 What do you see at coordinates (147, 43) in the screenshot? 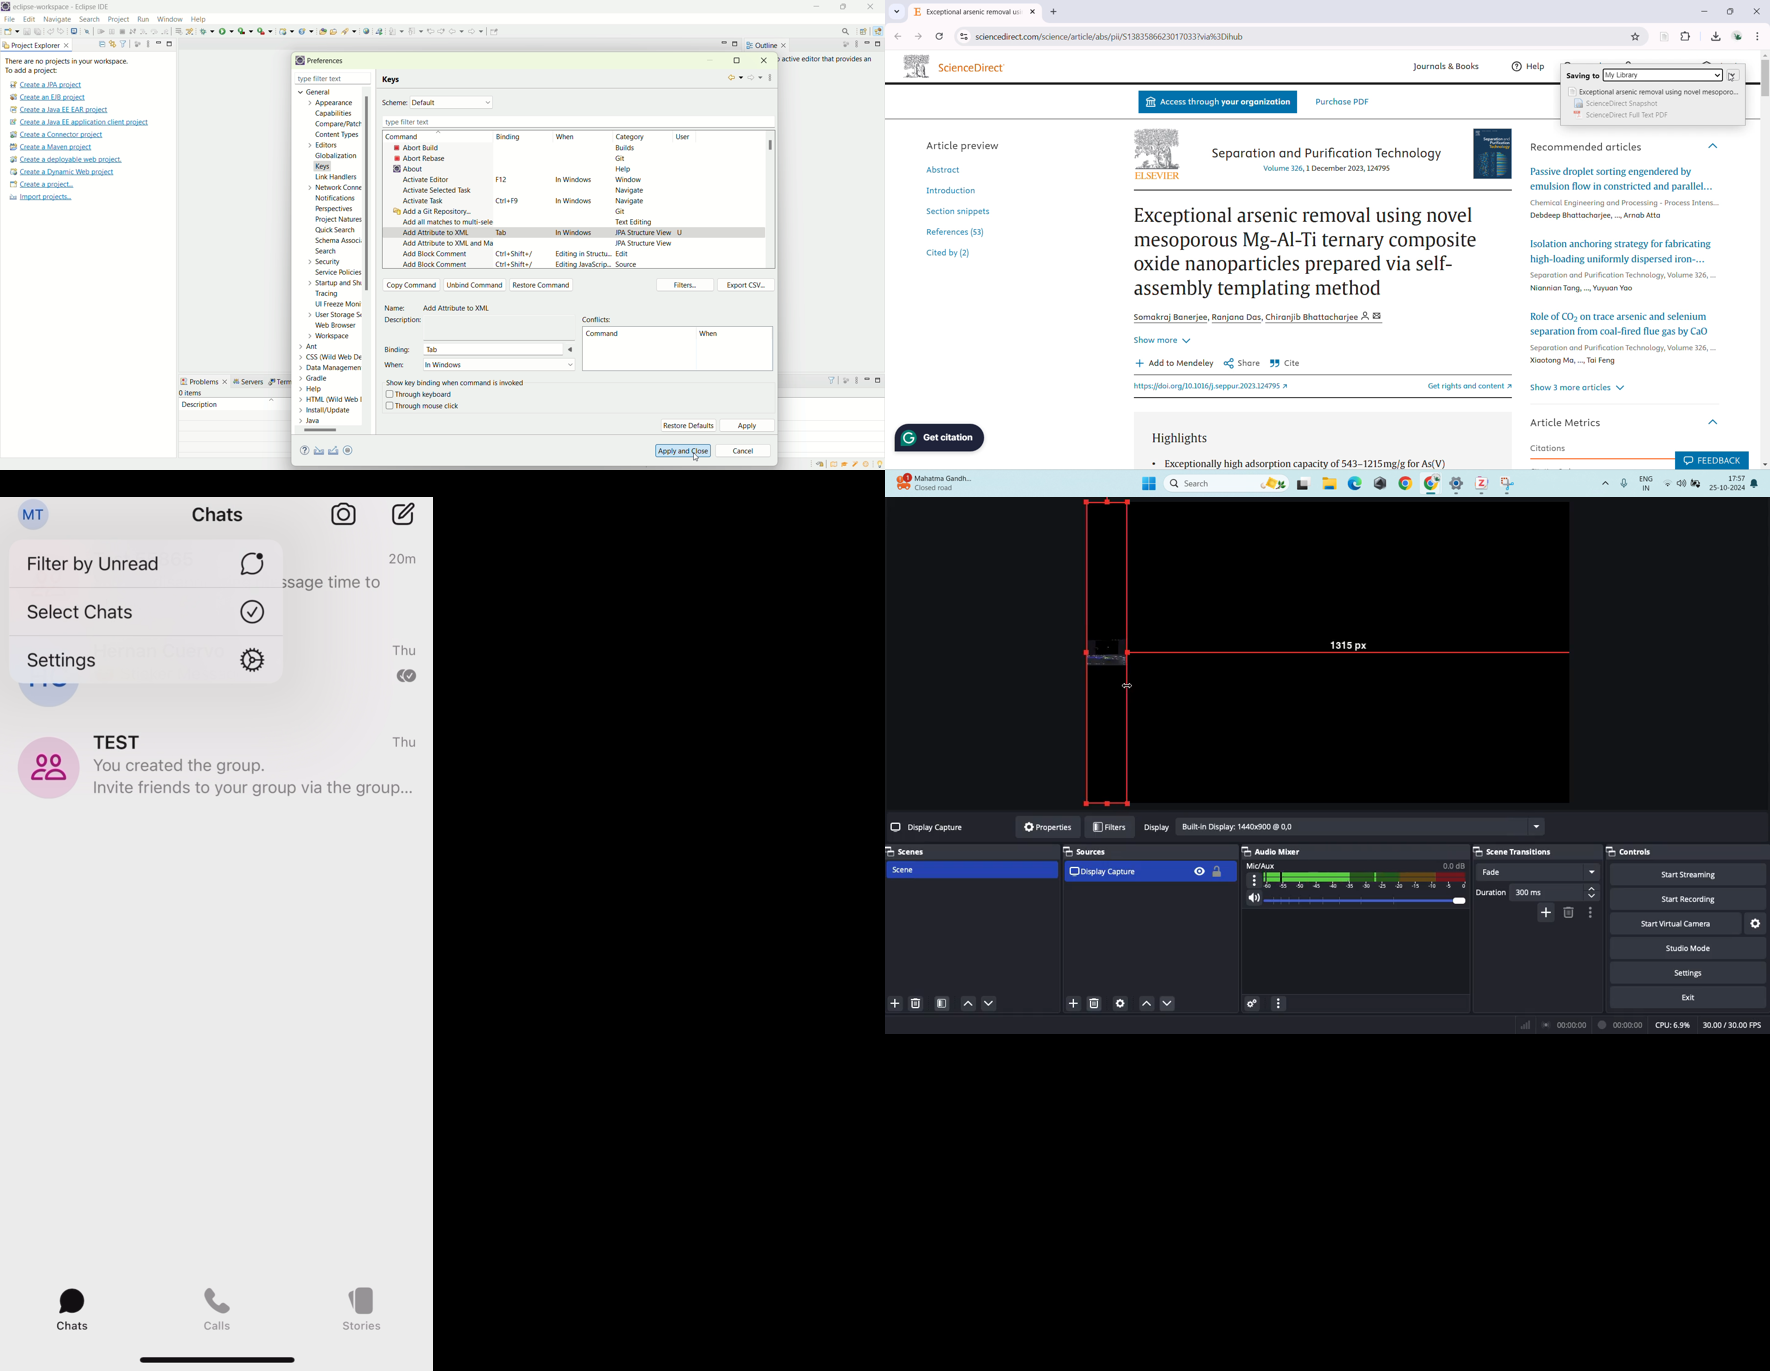
I see `view menu` at bounding box center [147, 43].